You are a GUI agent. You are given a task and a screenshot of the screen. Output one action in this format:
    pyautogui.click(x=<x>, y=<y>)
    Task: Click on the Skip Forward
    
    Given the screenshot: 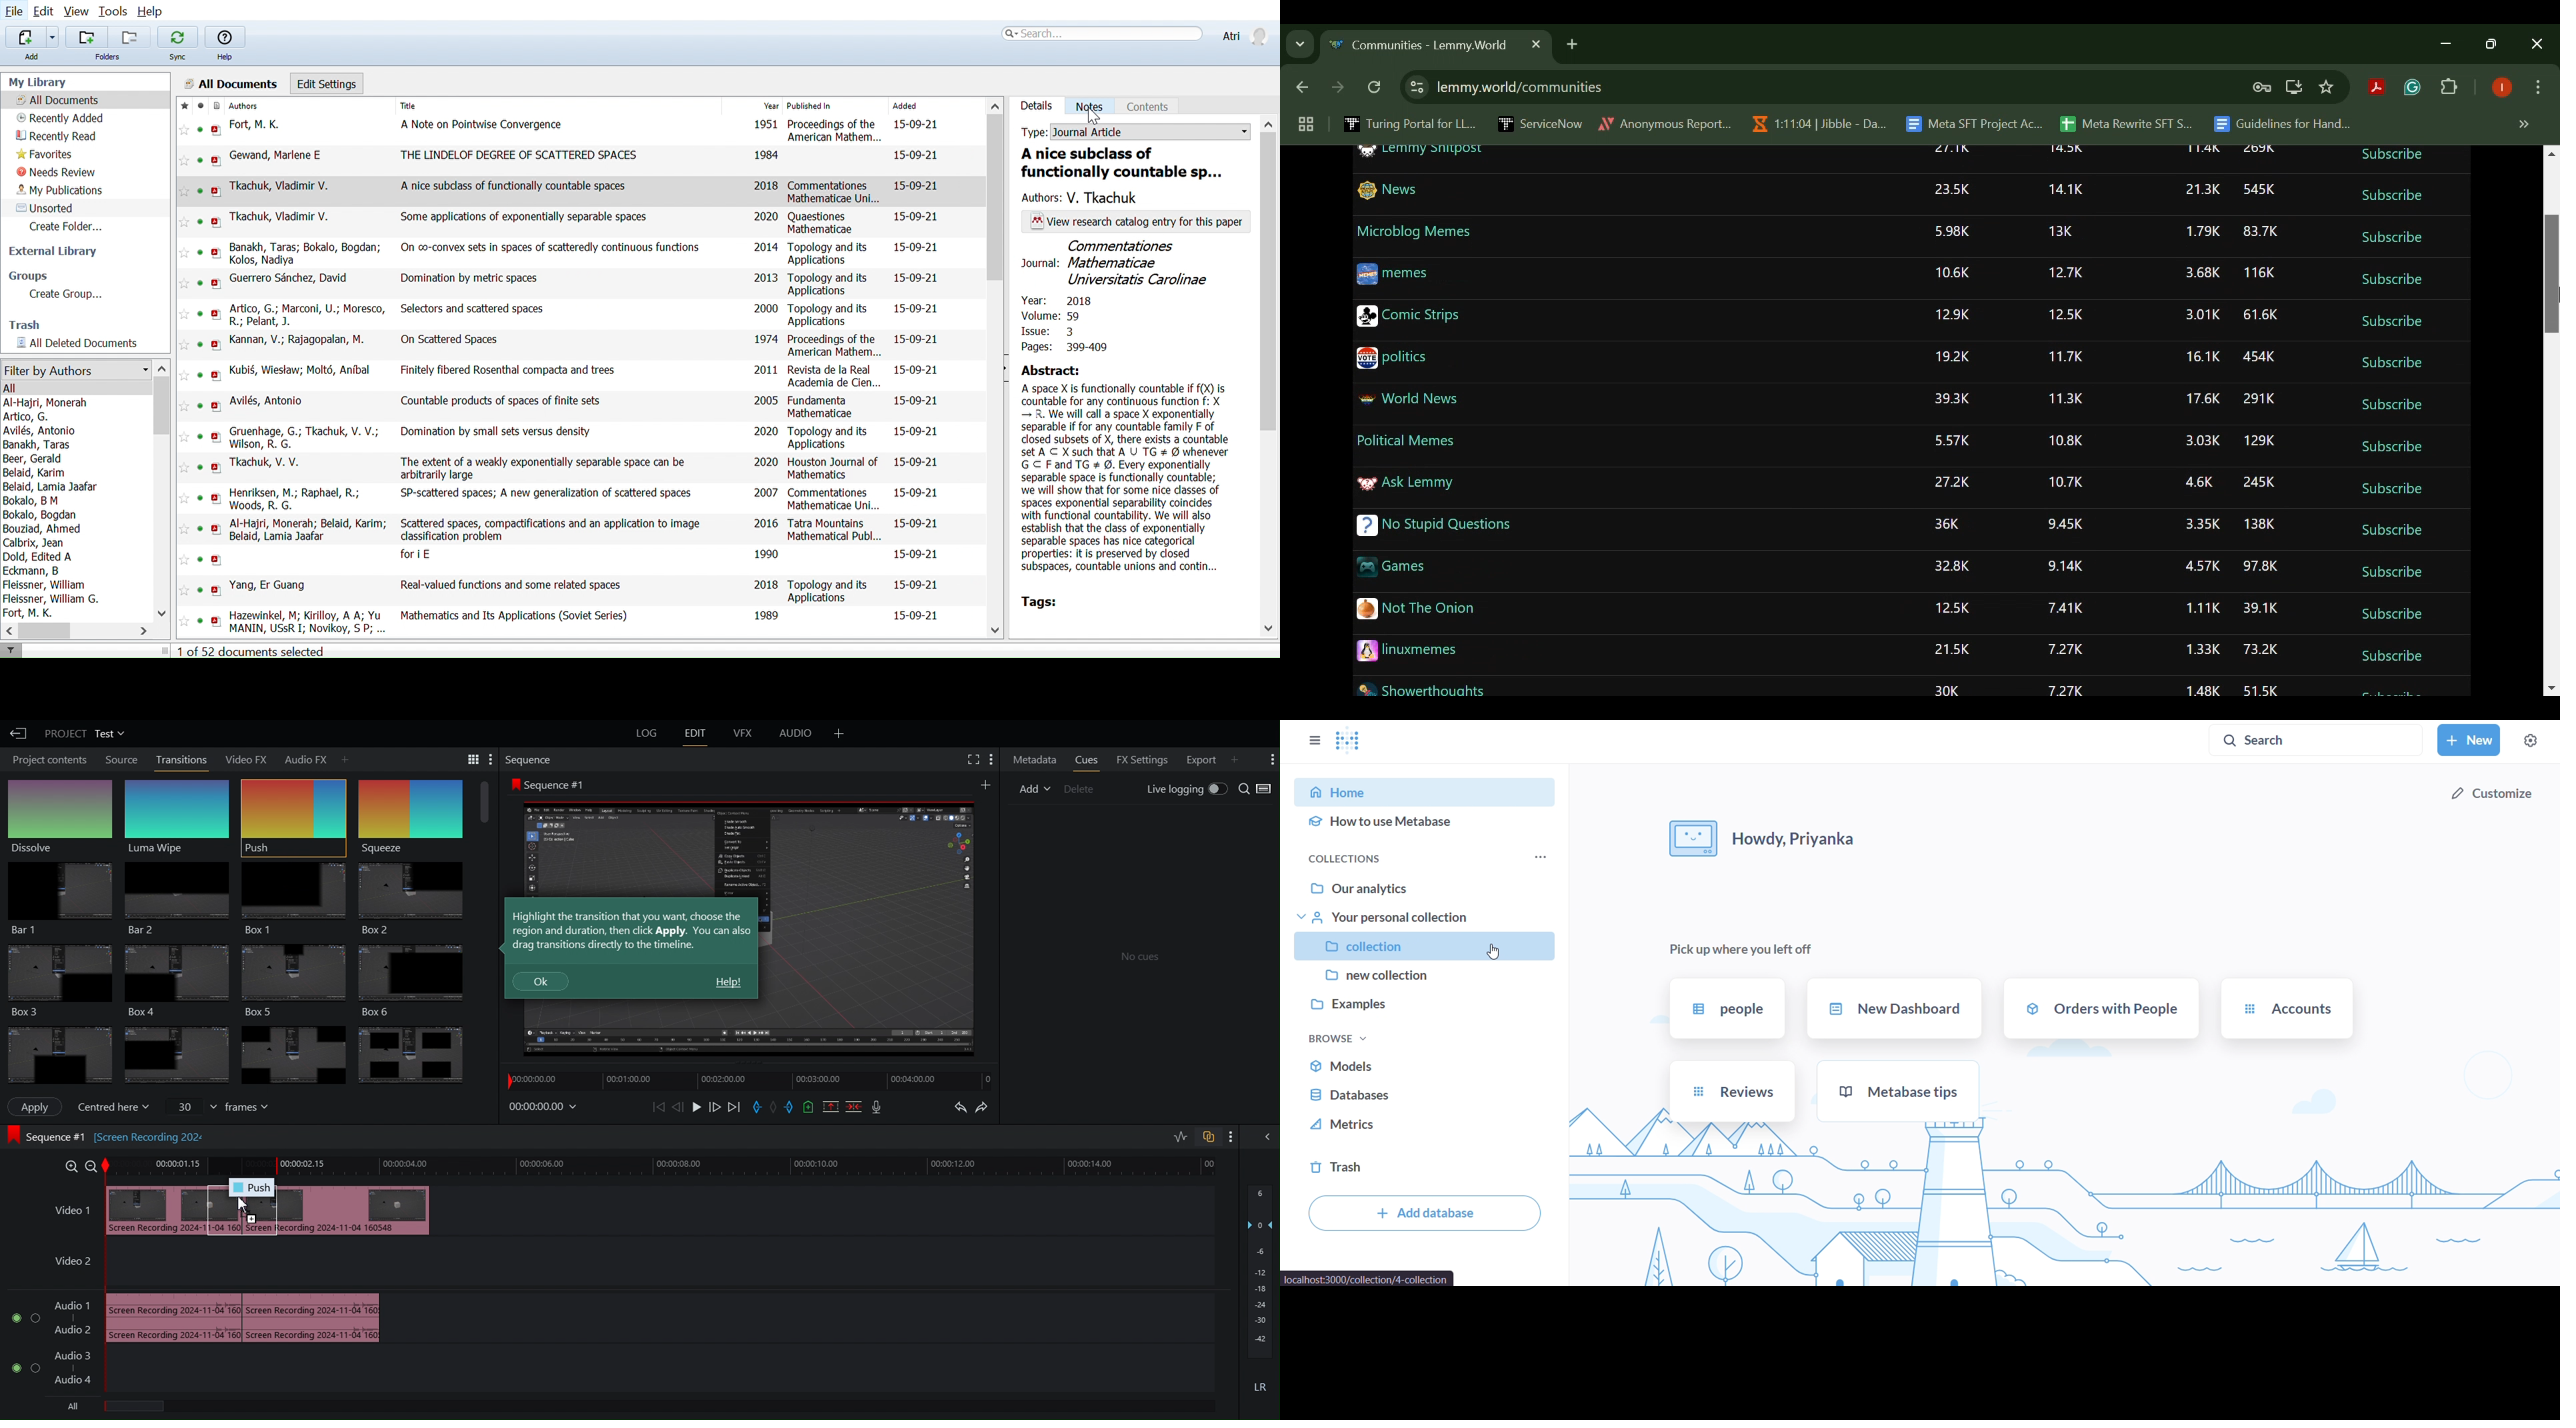 What is the action you would take?
    pyautogui.click(x=733, y=1108)
    